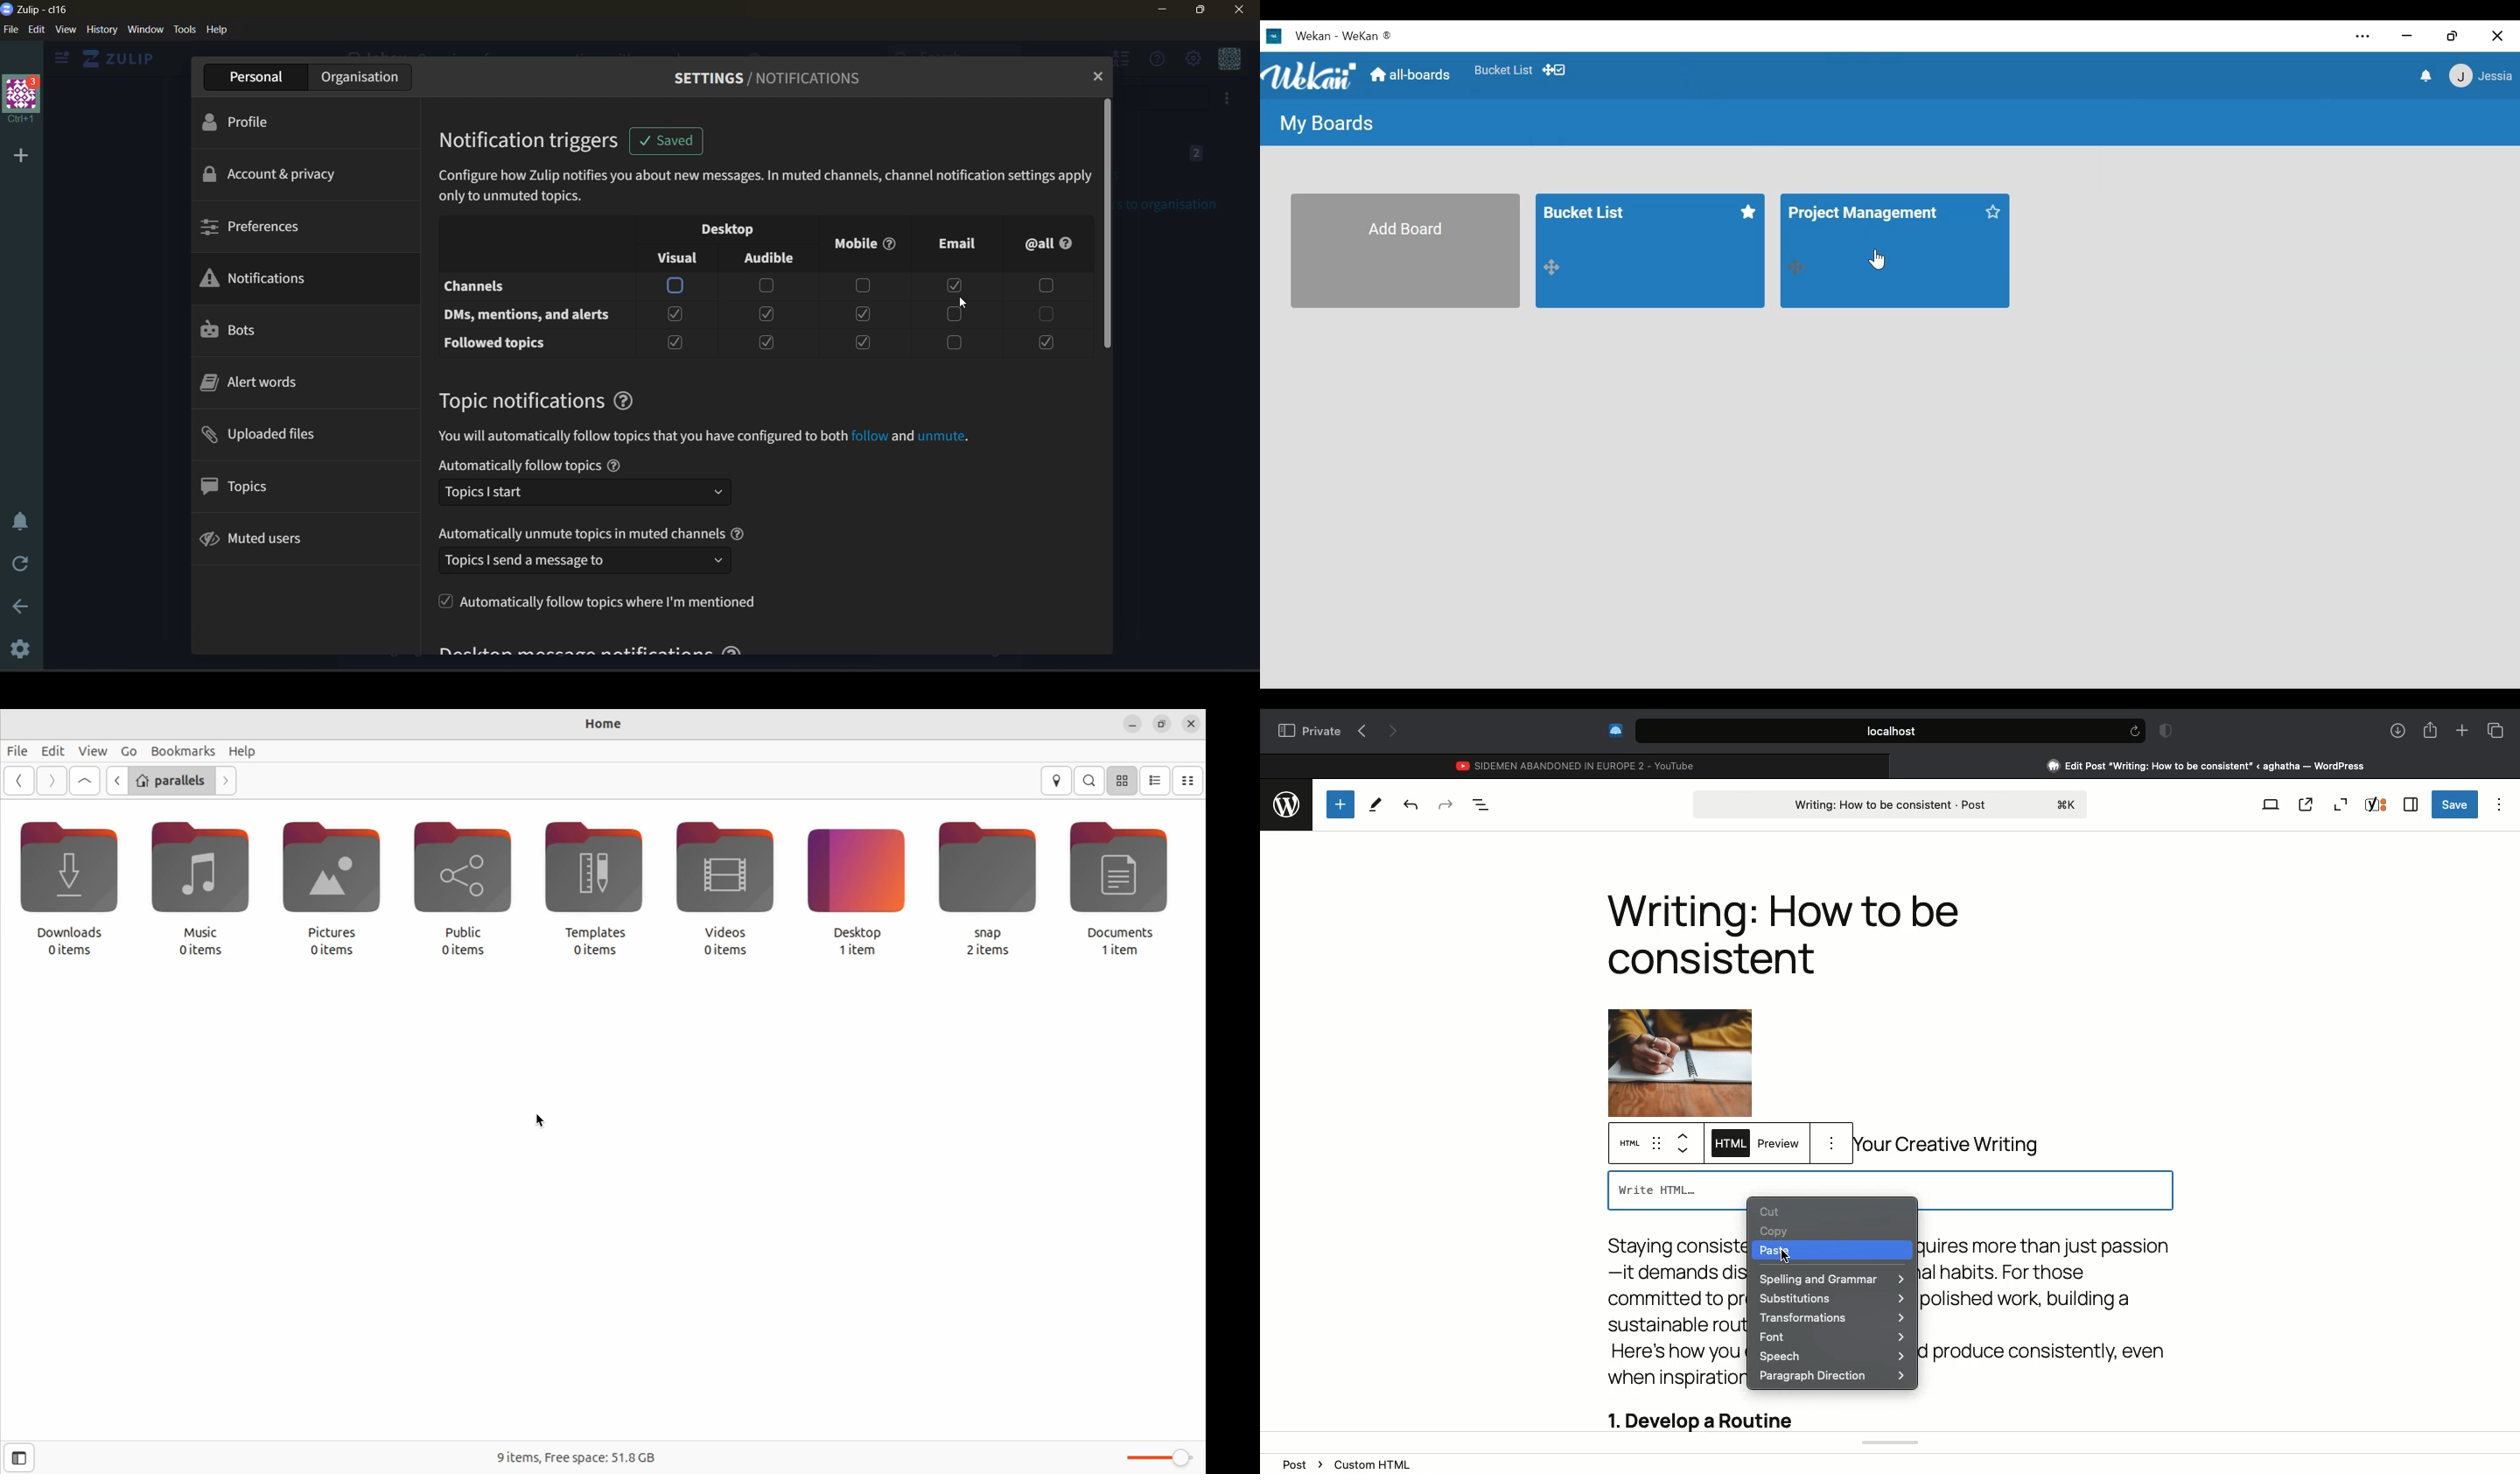 Image resolution: width=2520 pixels, height=1484 pixels. Describe the element at coordinates (1684, 1144) in the screenshot. I see `up & down arrow` at that location.